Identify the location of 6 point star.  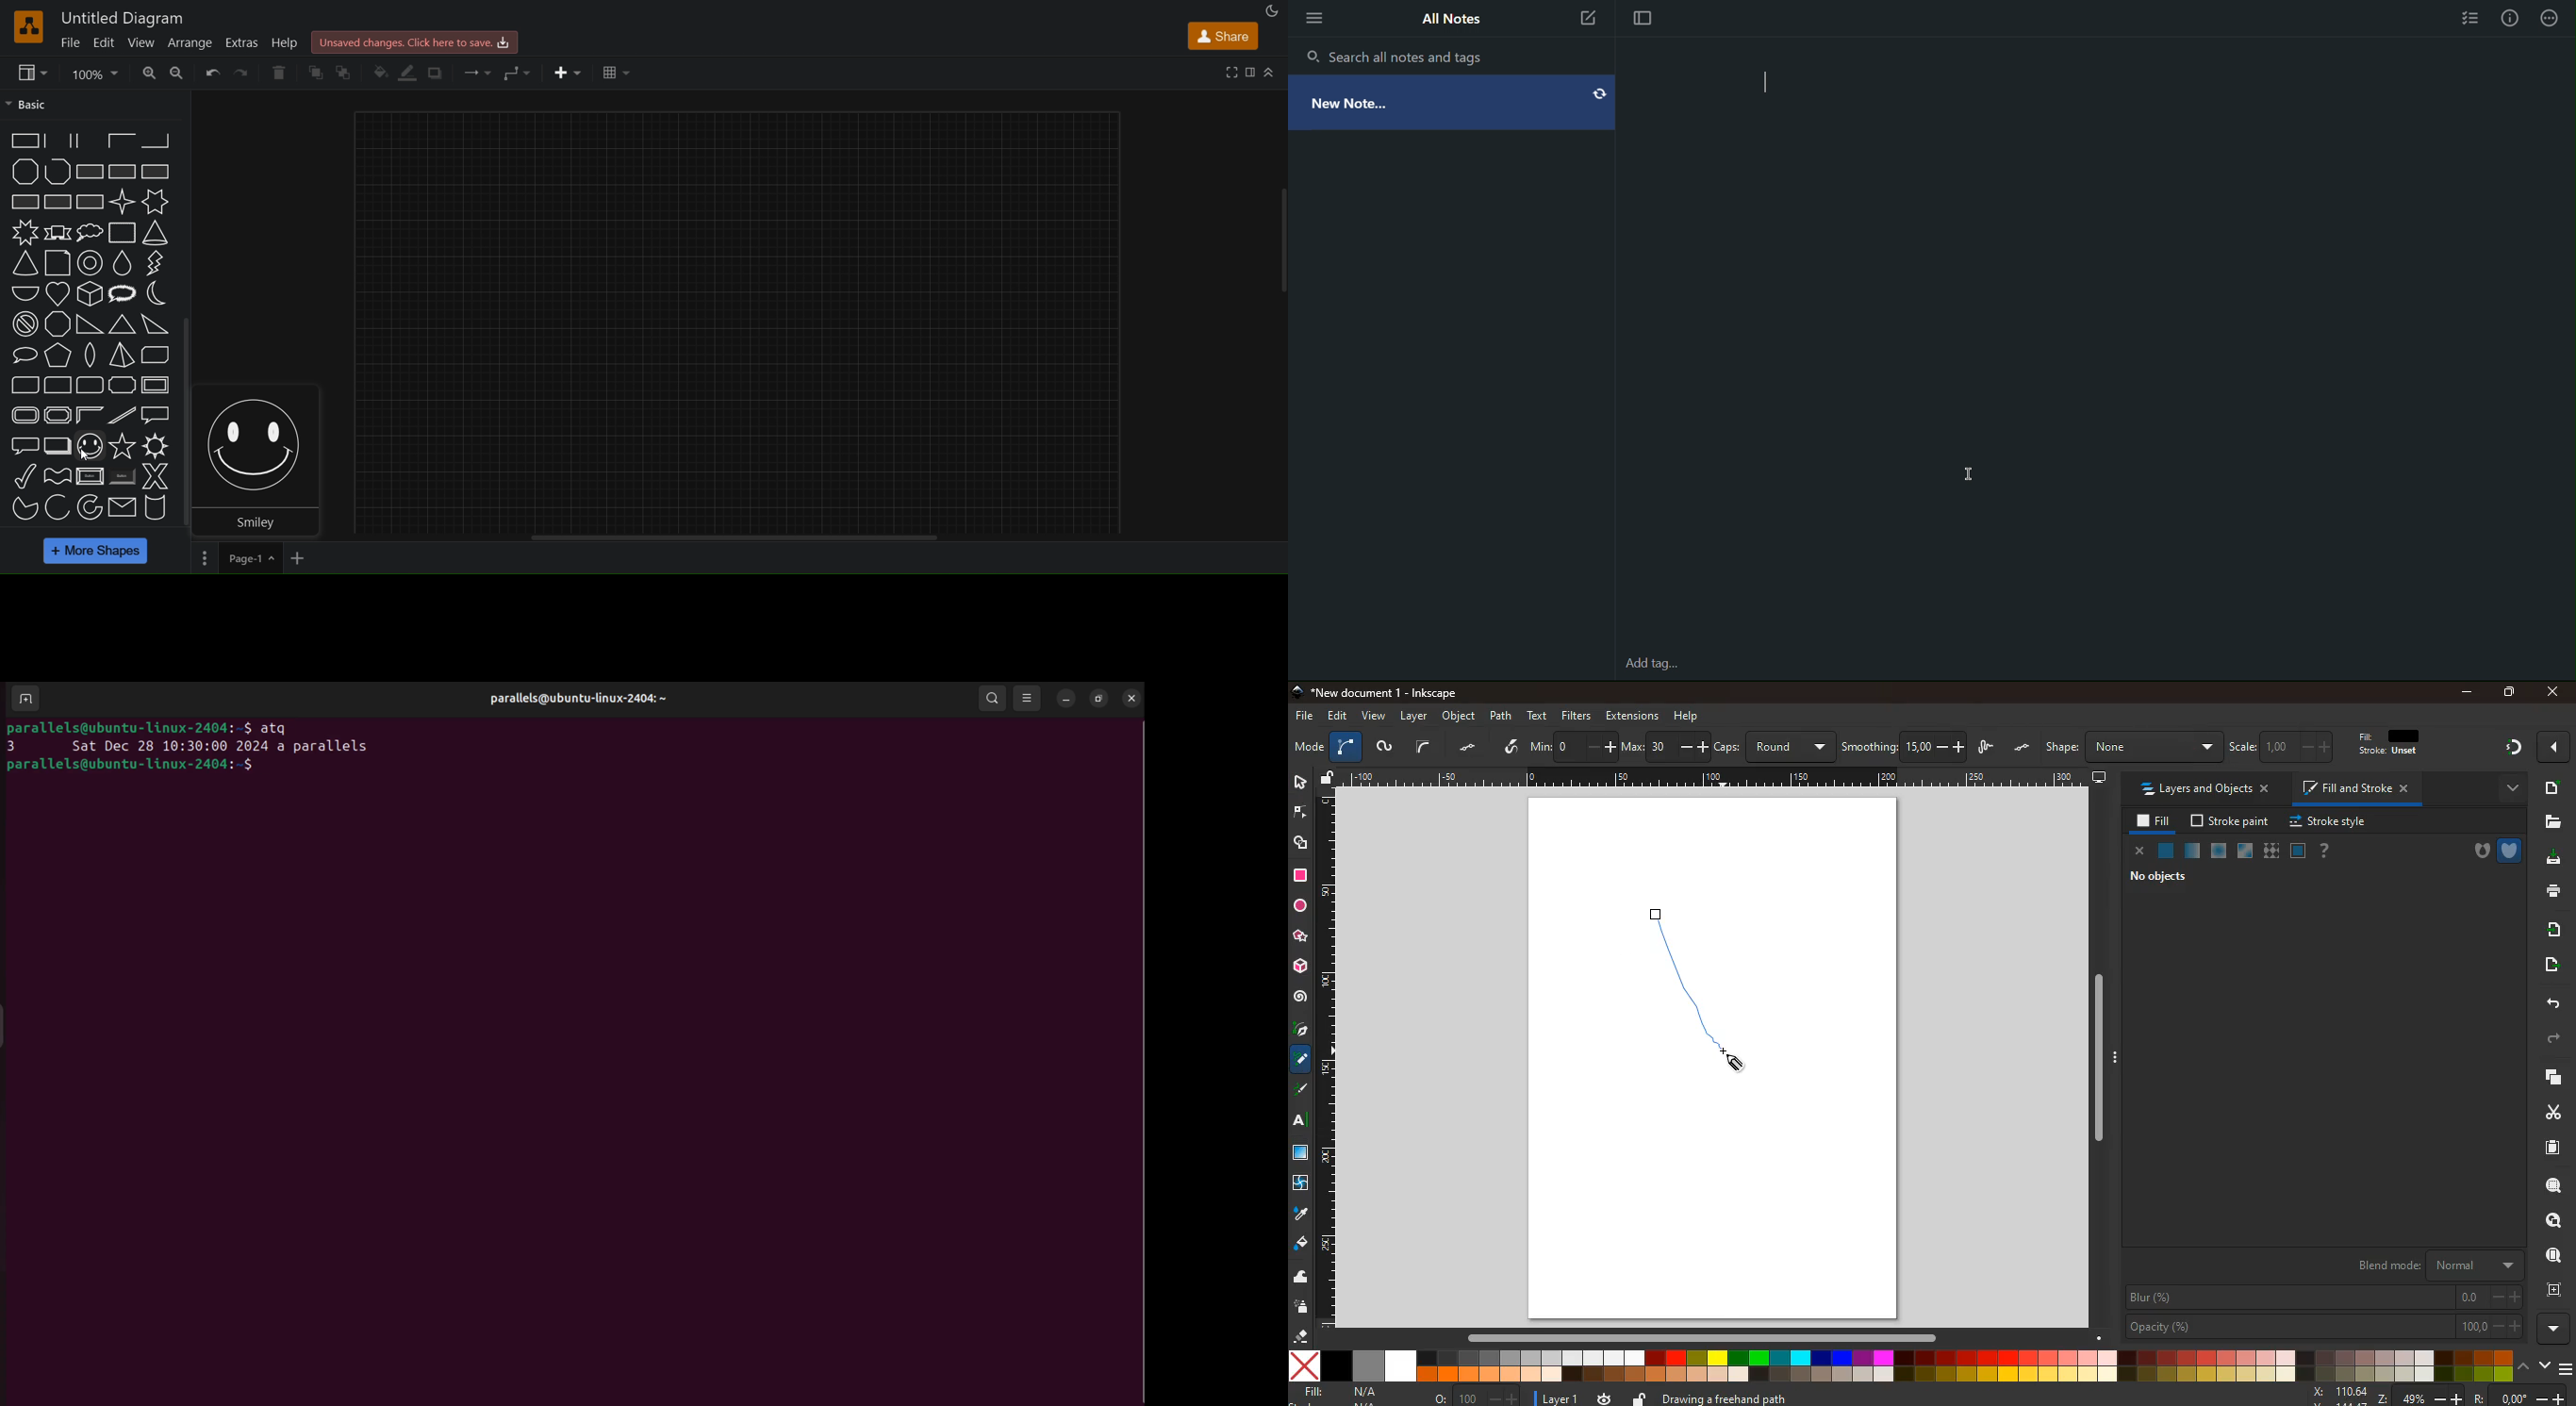
(154, 202).